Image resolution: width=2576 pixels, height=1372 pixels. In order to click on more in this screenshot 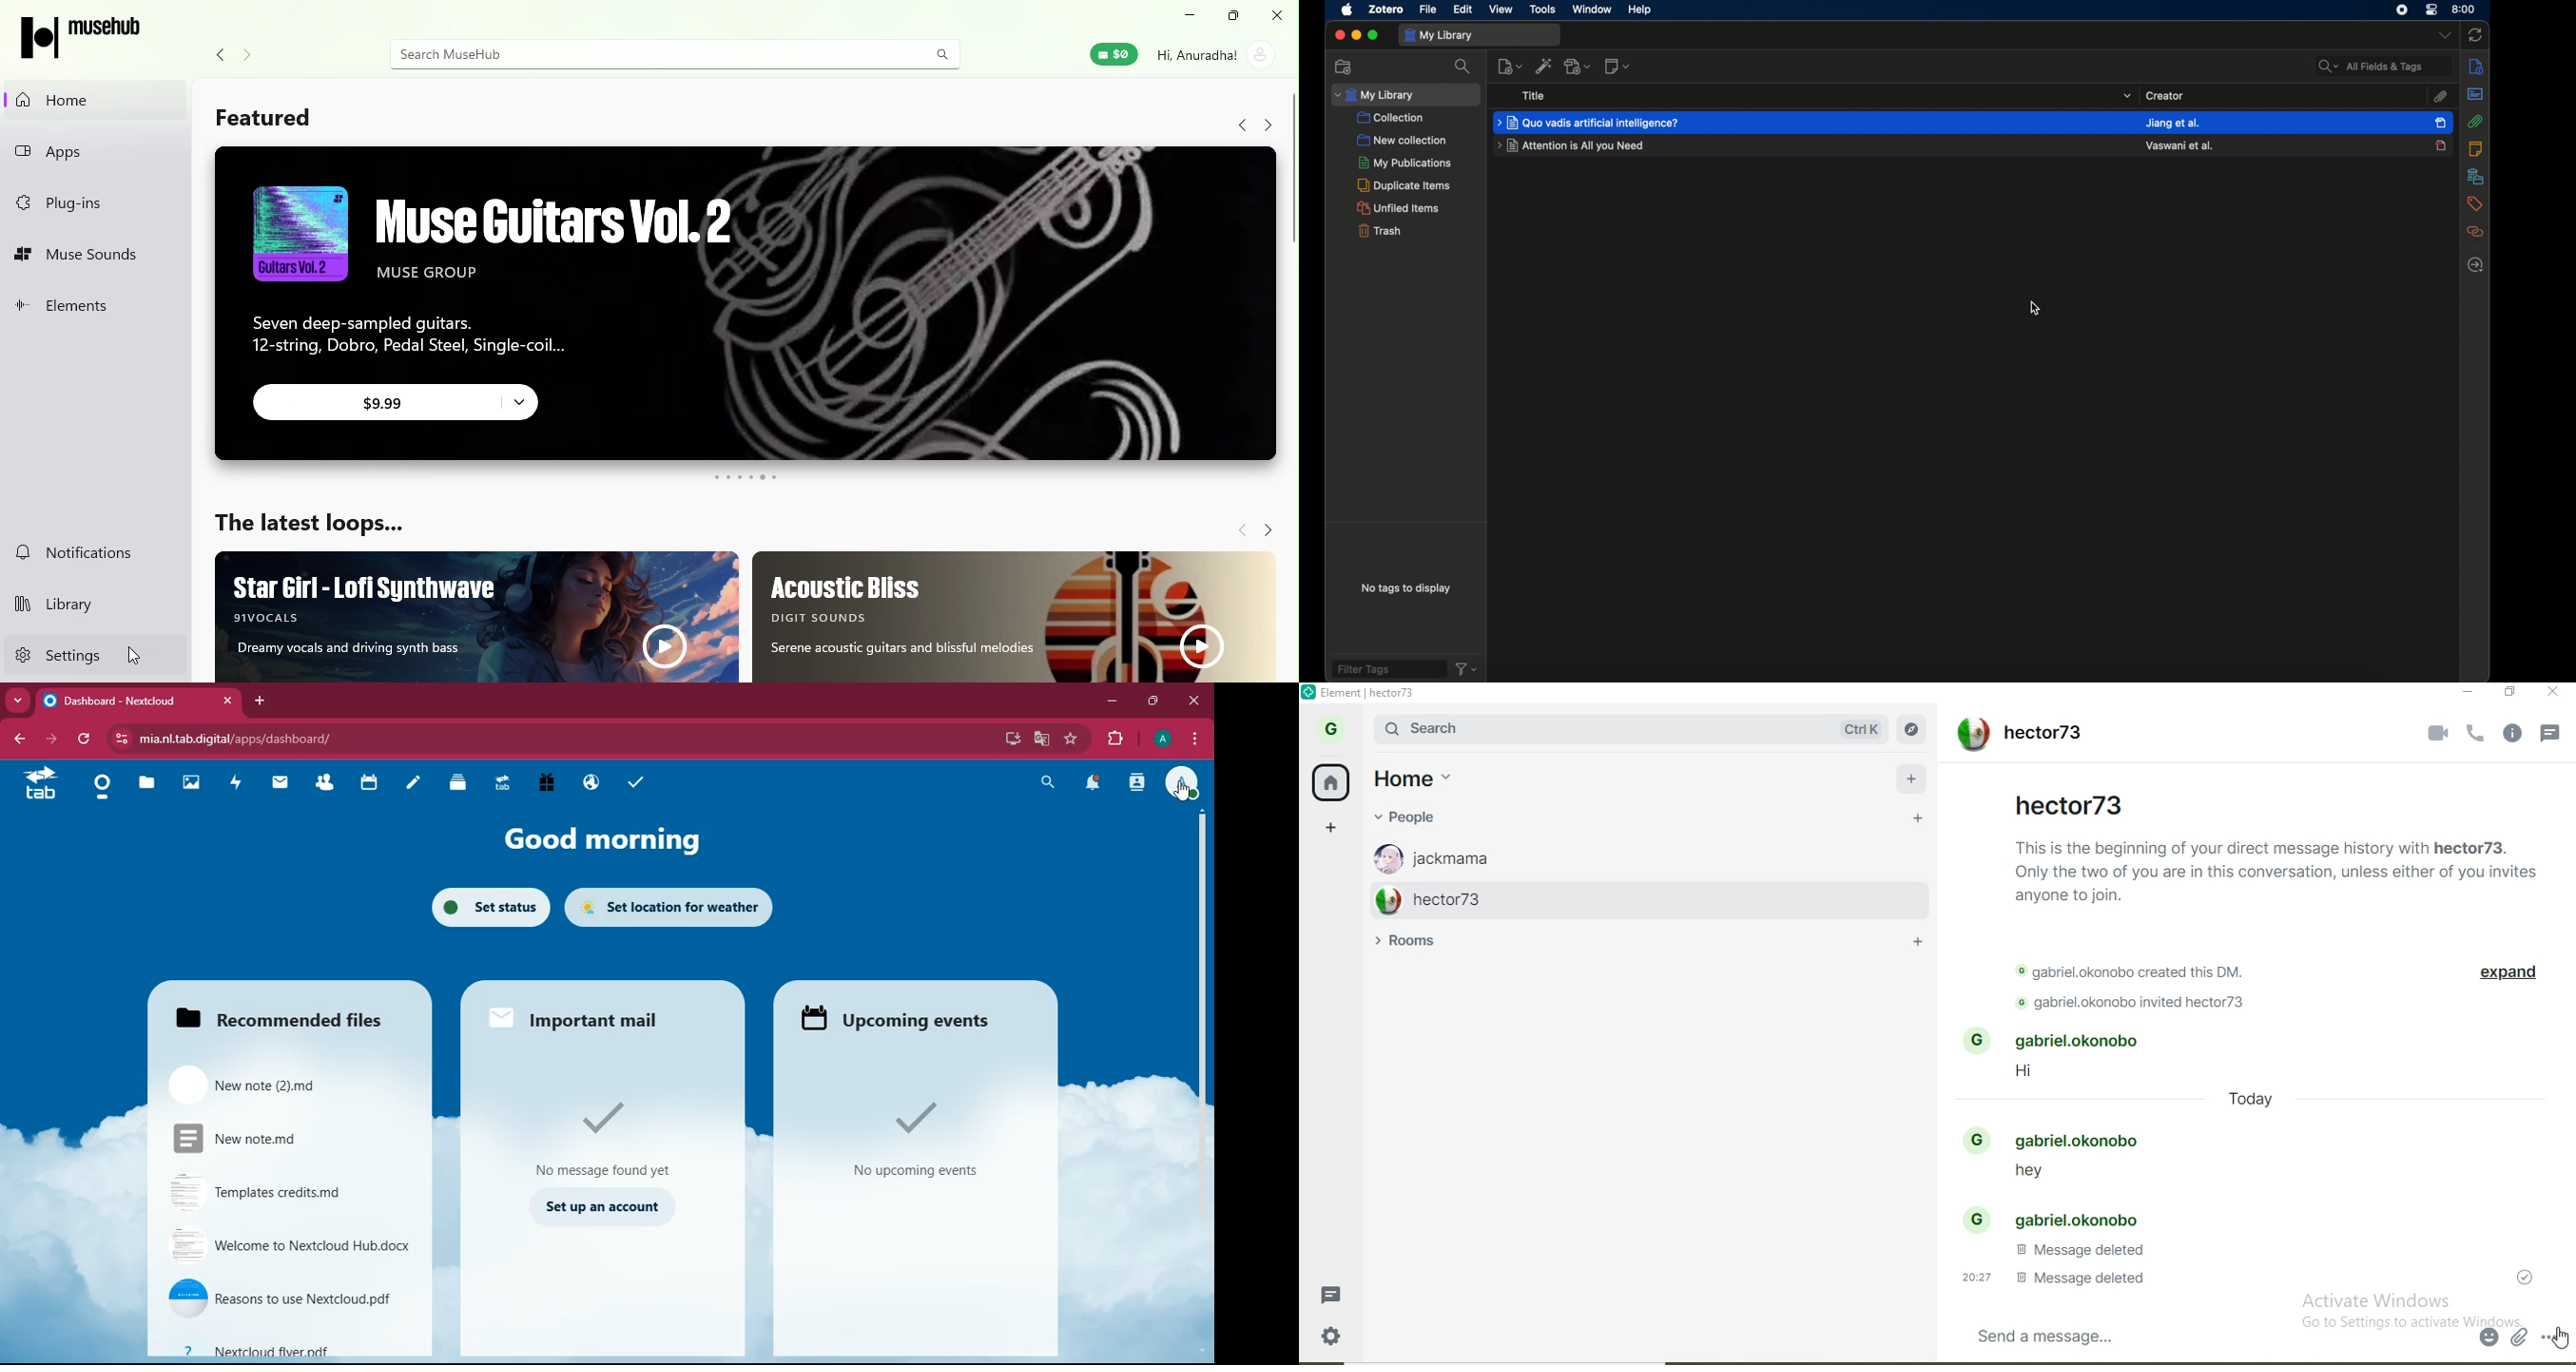, I will do `click(17, 699)`.